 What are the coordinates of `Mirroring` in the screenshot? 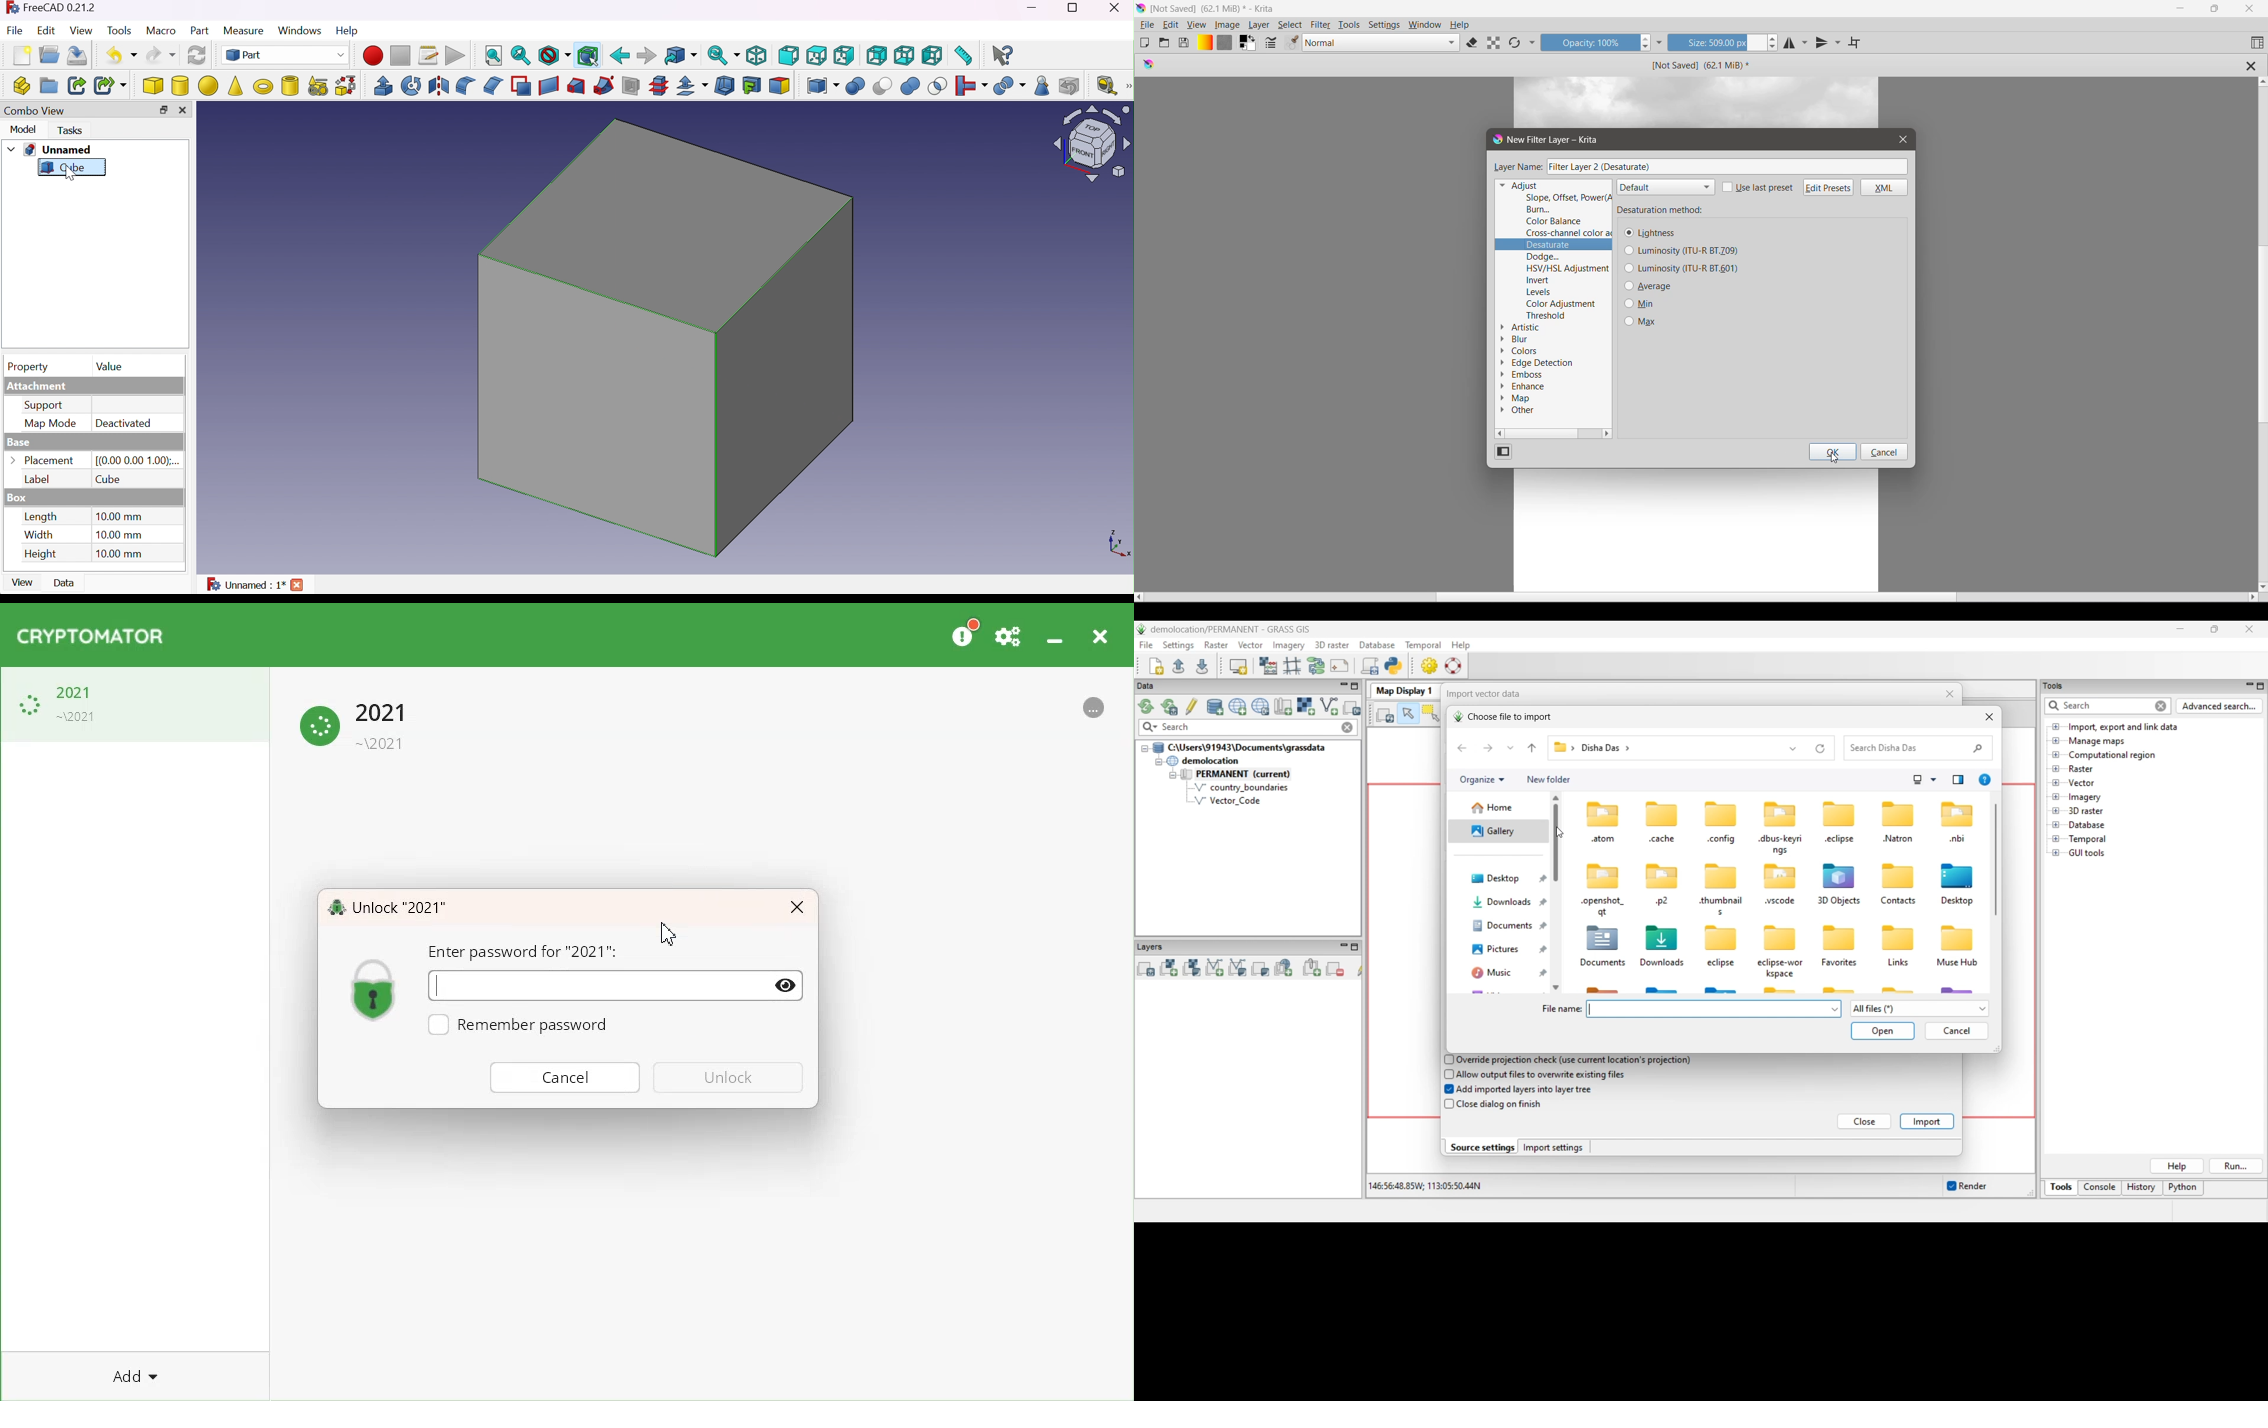 It's located at (439, 87).